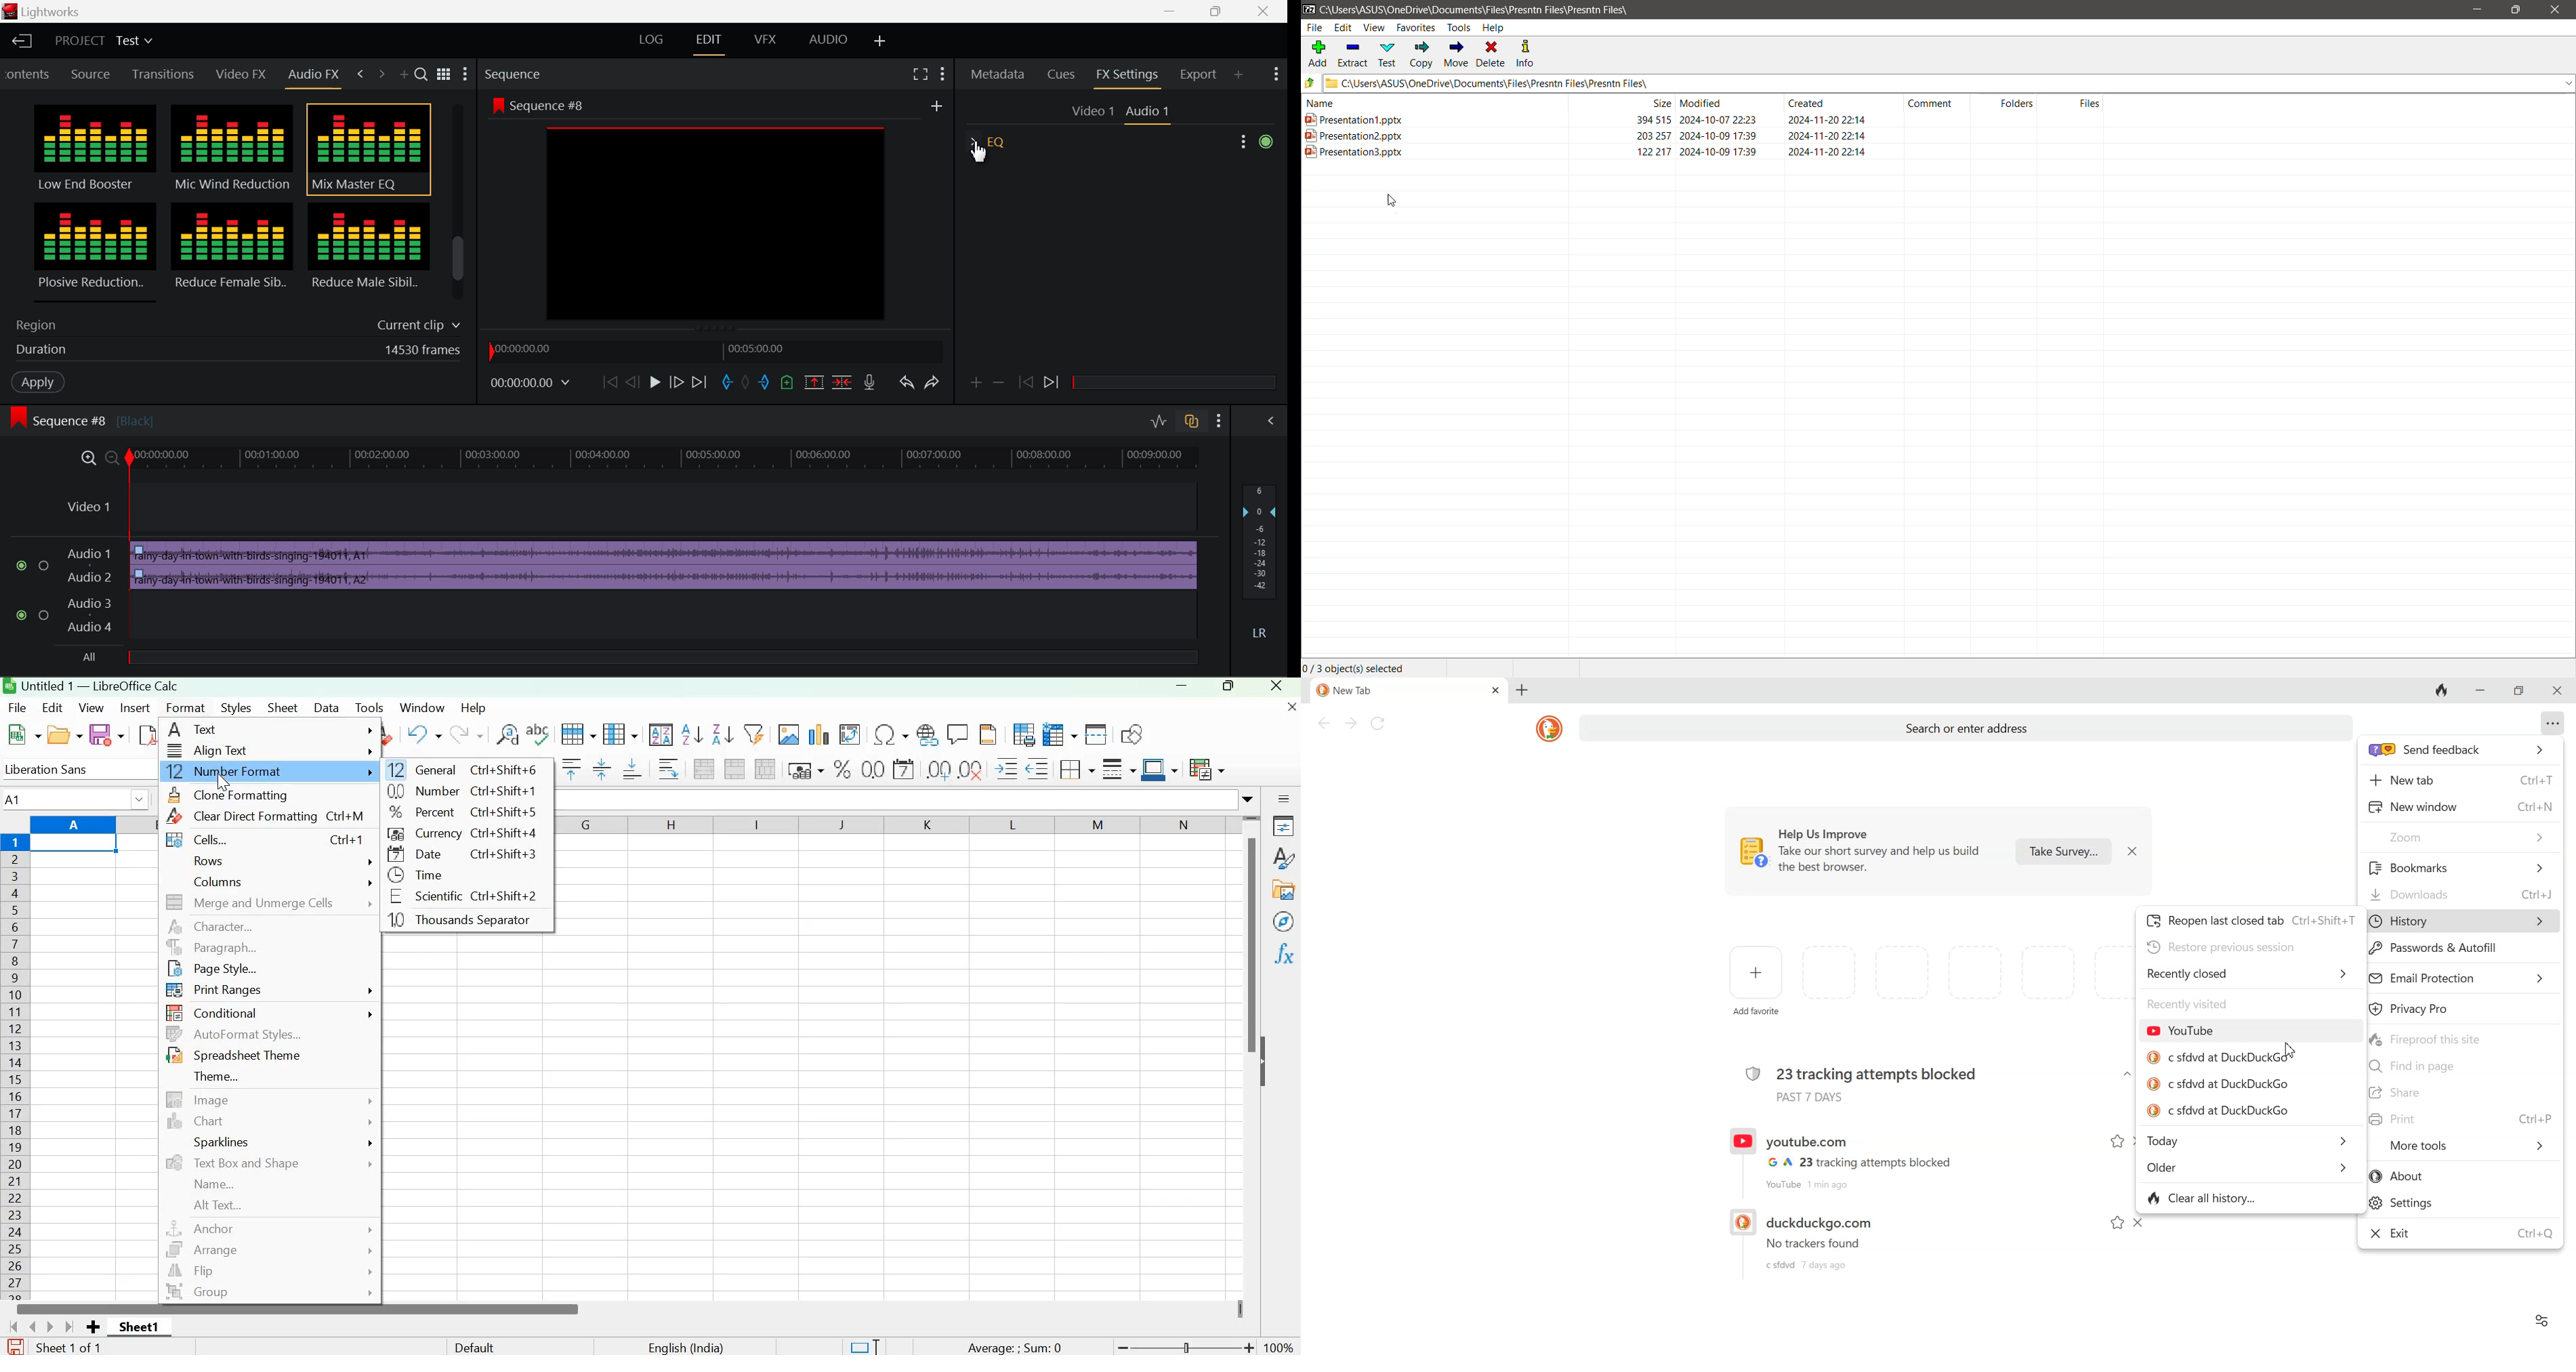 This screenshot has height=1372, width=2576. Describe the element at coordinates (460, 855) in the screenshot. I see `Date` at that location.